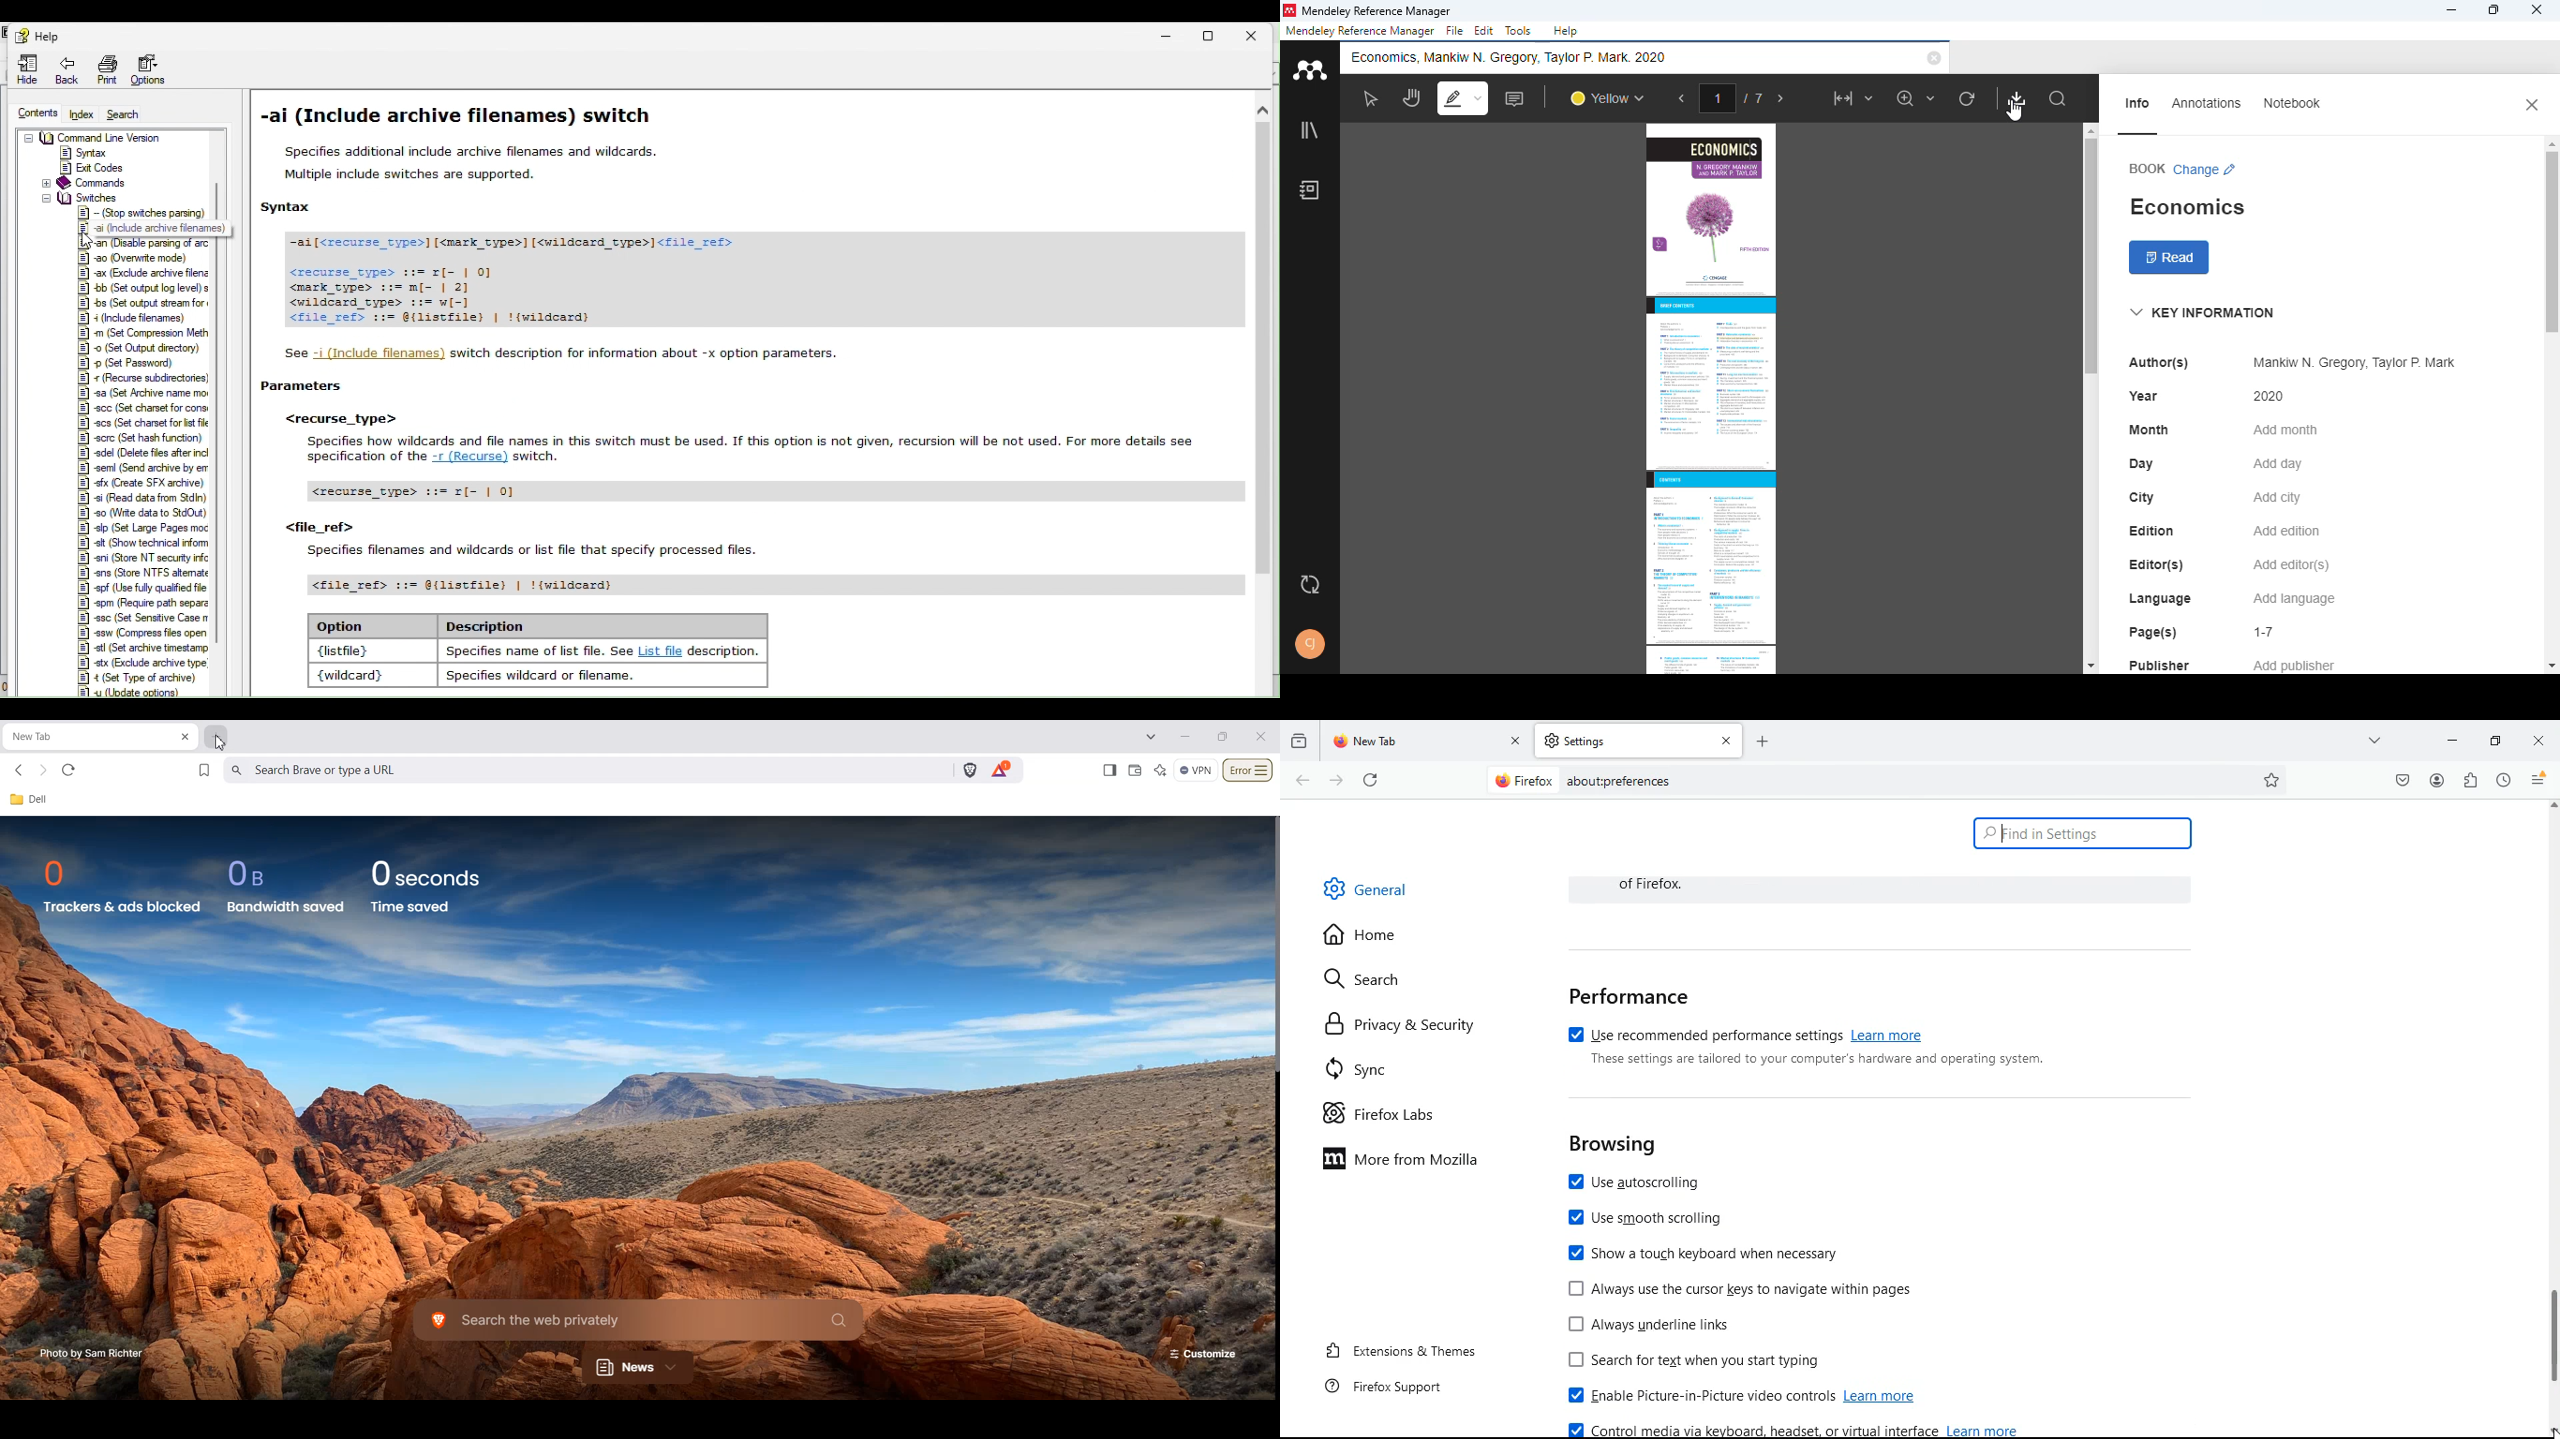 Image resolution: width=2576 pixels, height=1456 pixels. What do you see at coordinates (2295, 664) in the screenshot?
I see `add publisher` at bounding box center [2295, 664].